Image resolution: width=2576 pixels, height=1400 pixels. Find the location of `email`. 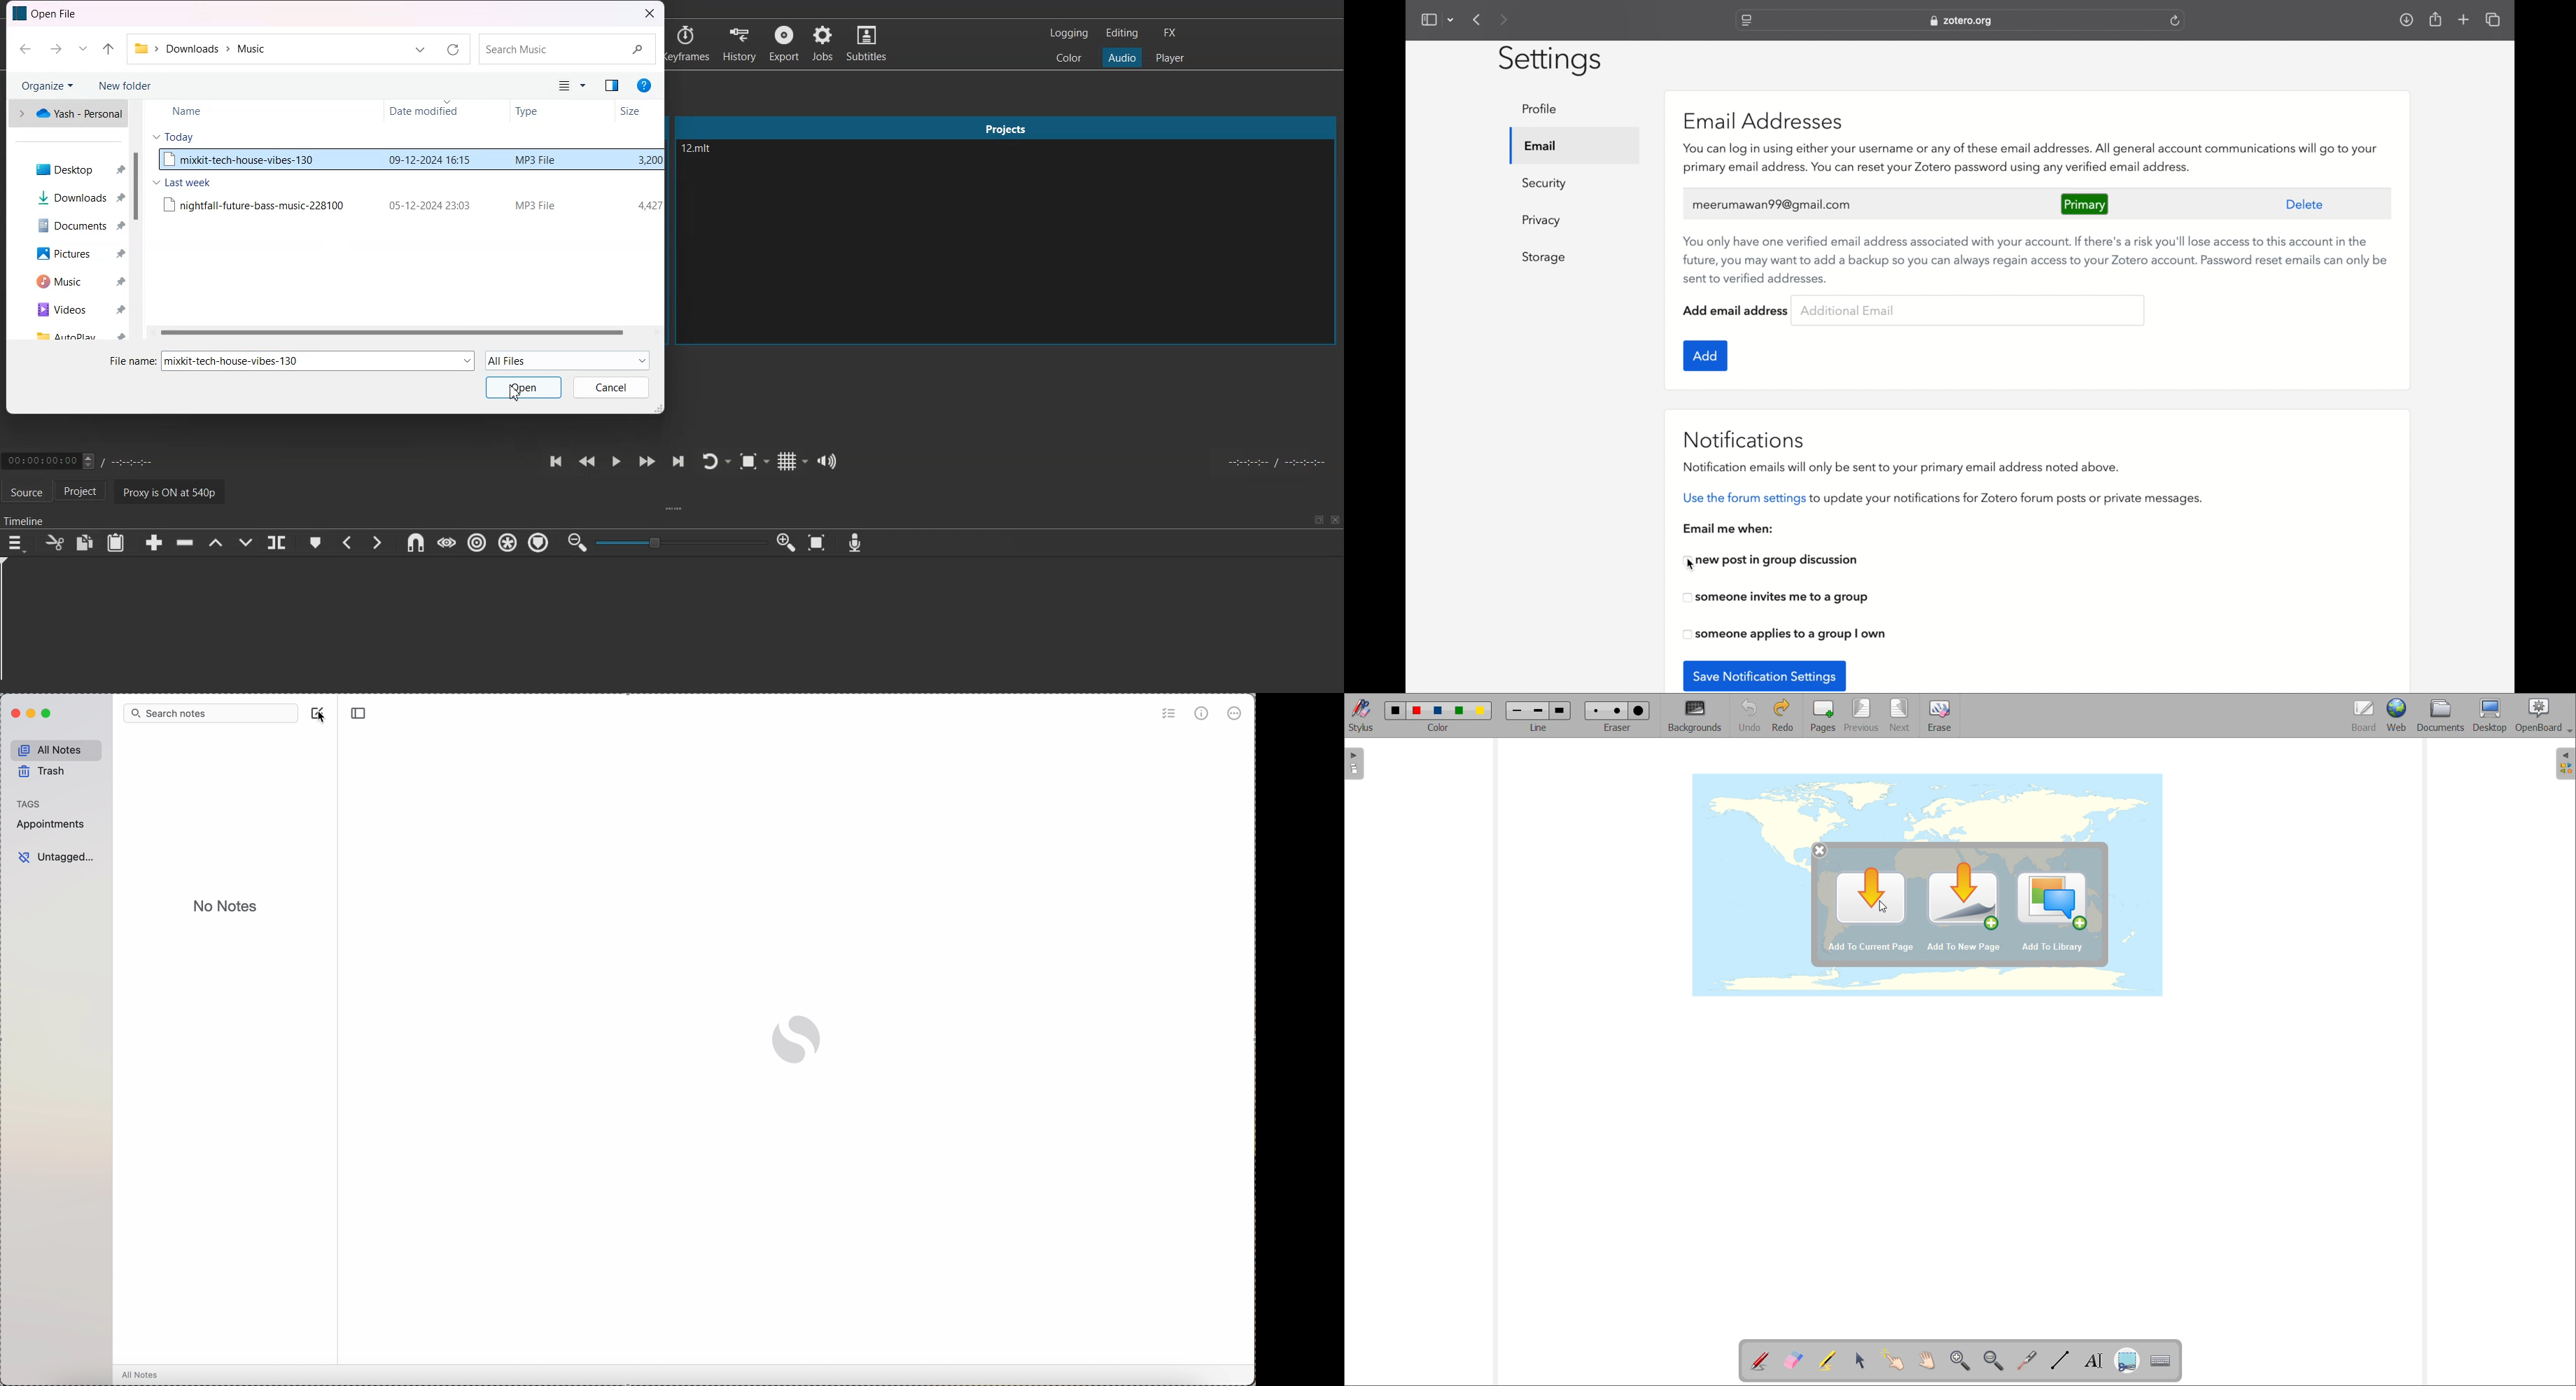

email is located at coordinates (1541, 146).